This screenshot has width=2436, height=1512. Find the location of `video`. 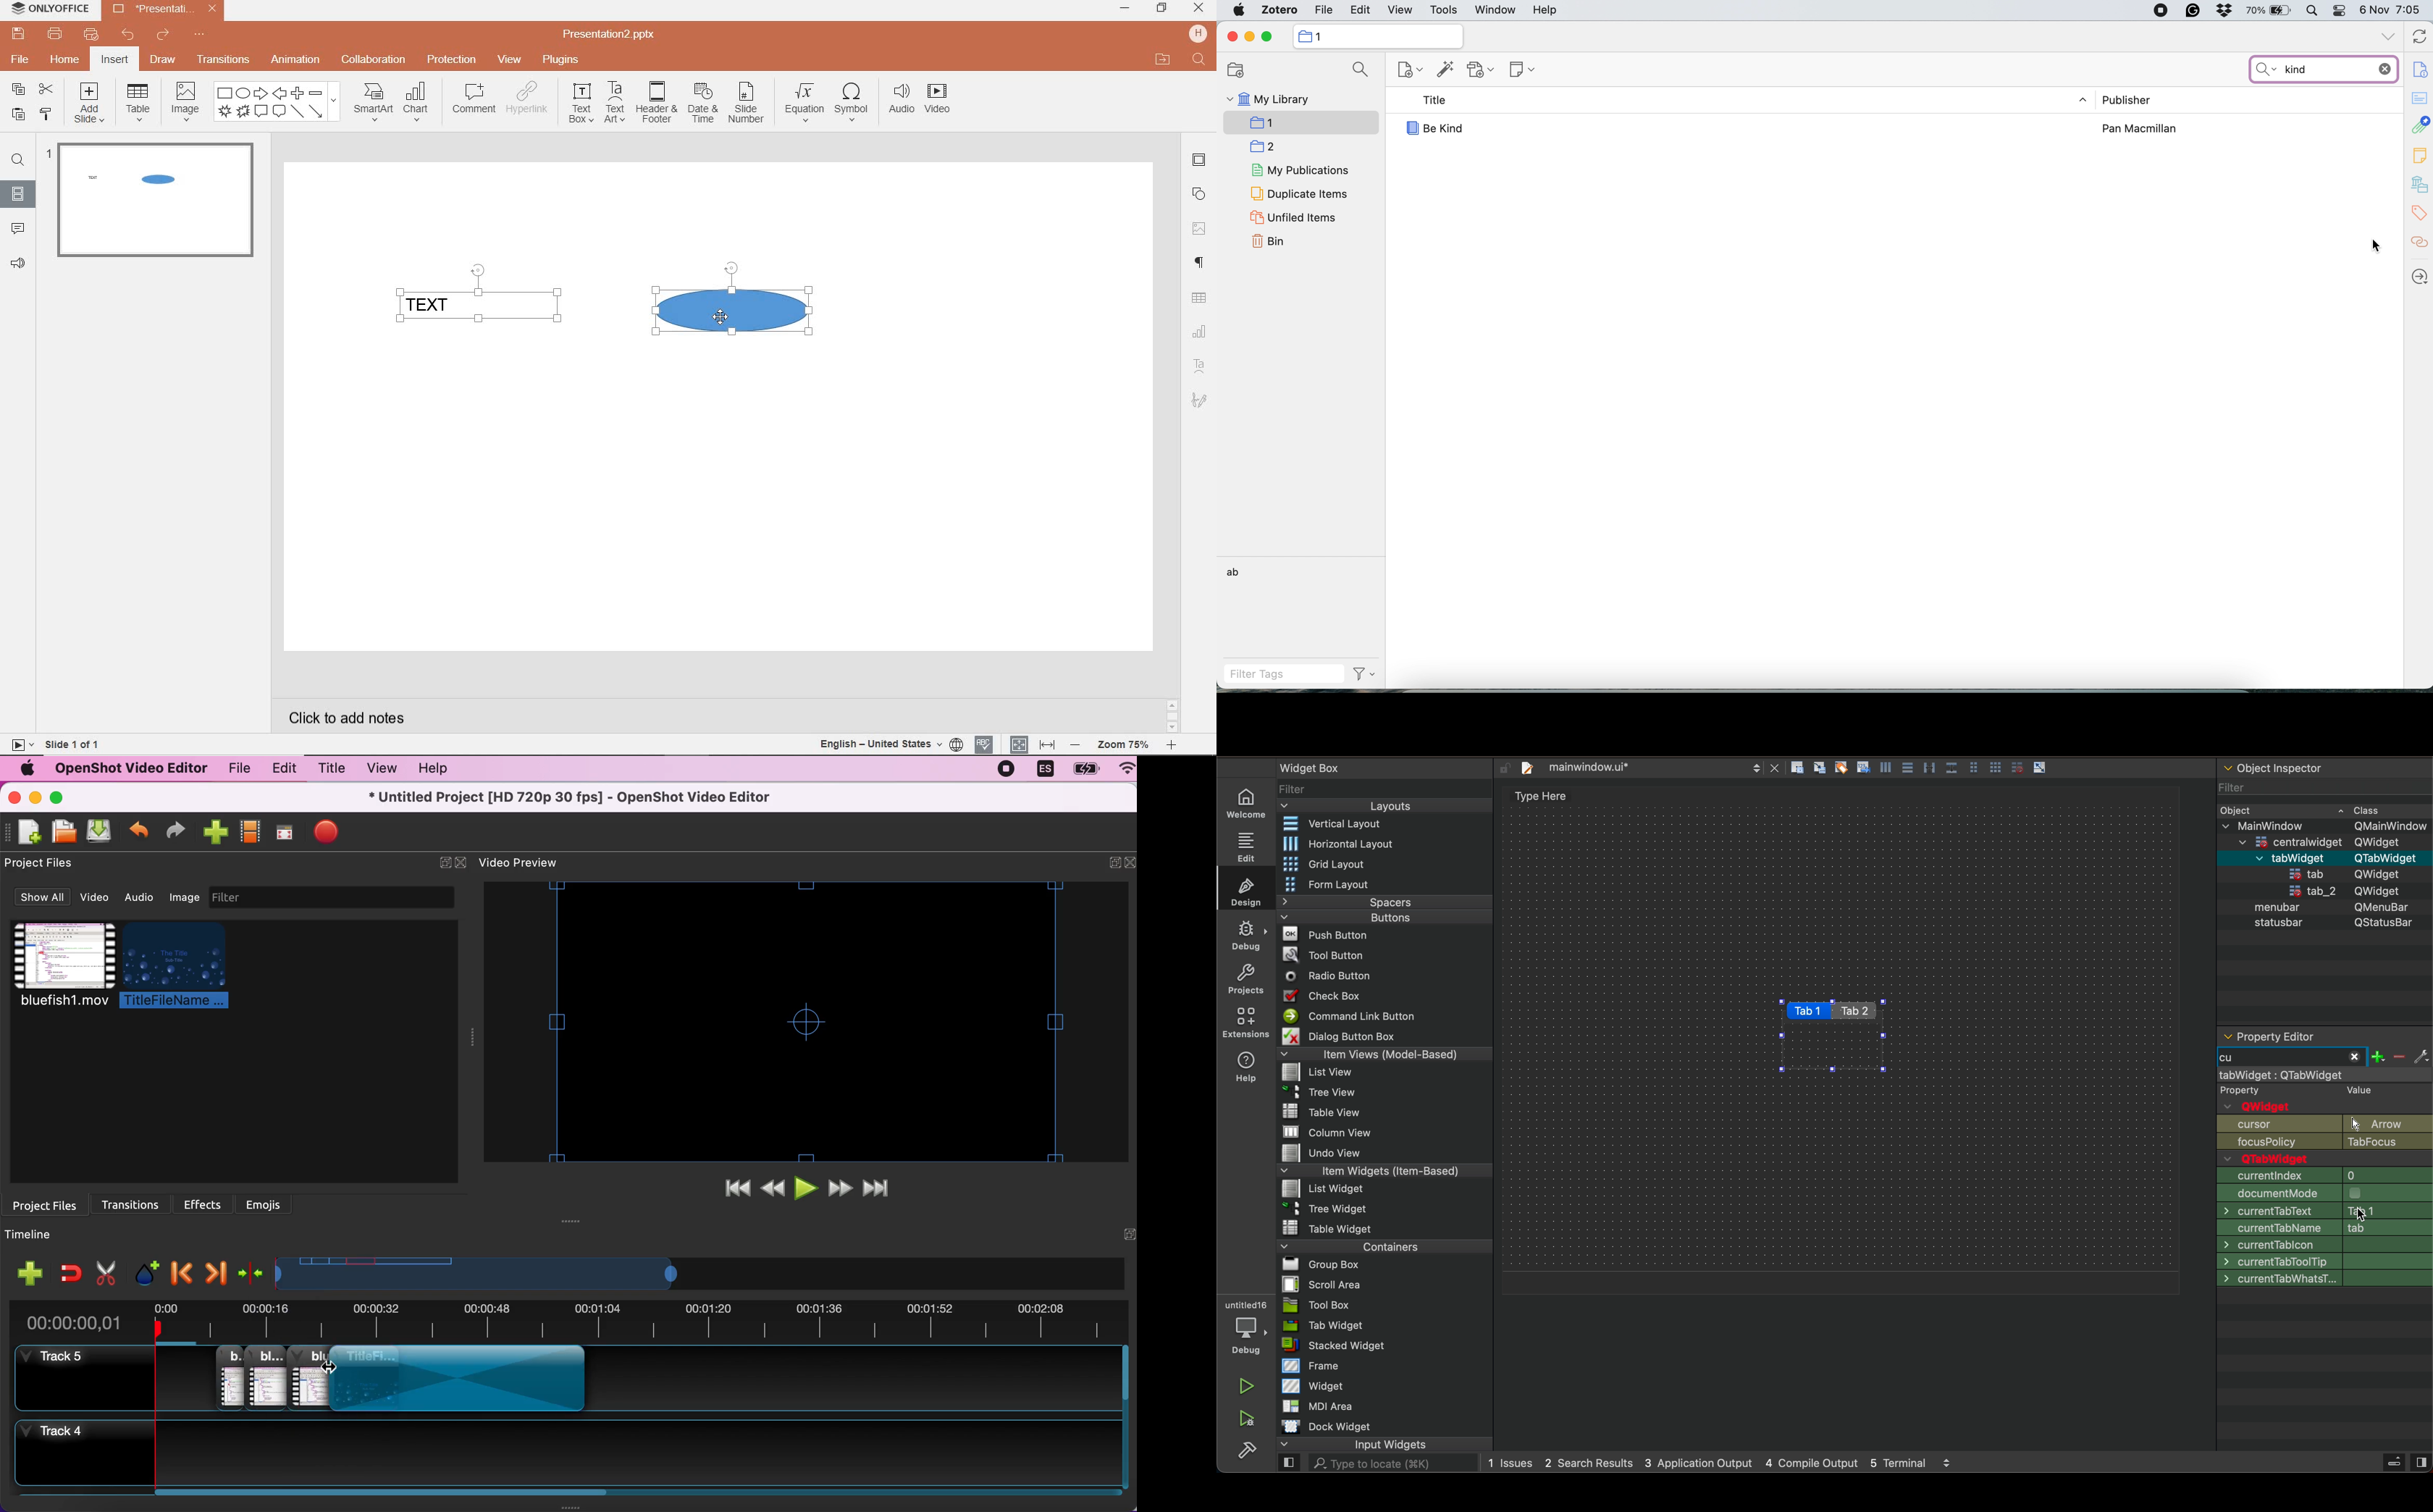

video is located at coordinates (98, 897).